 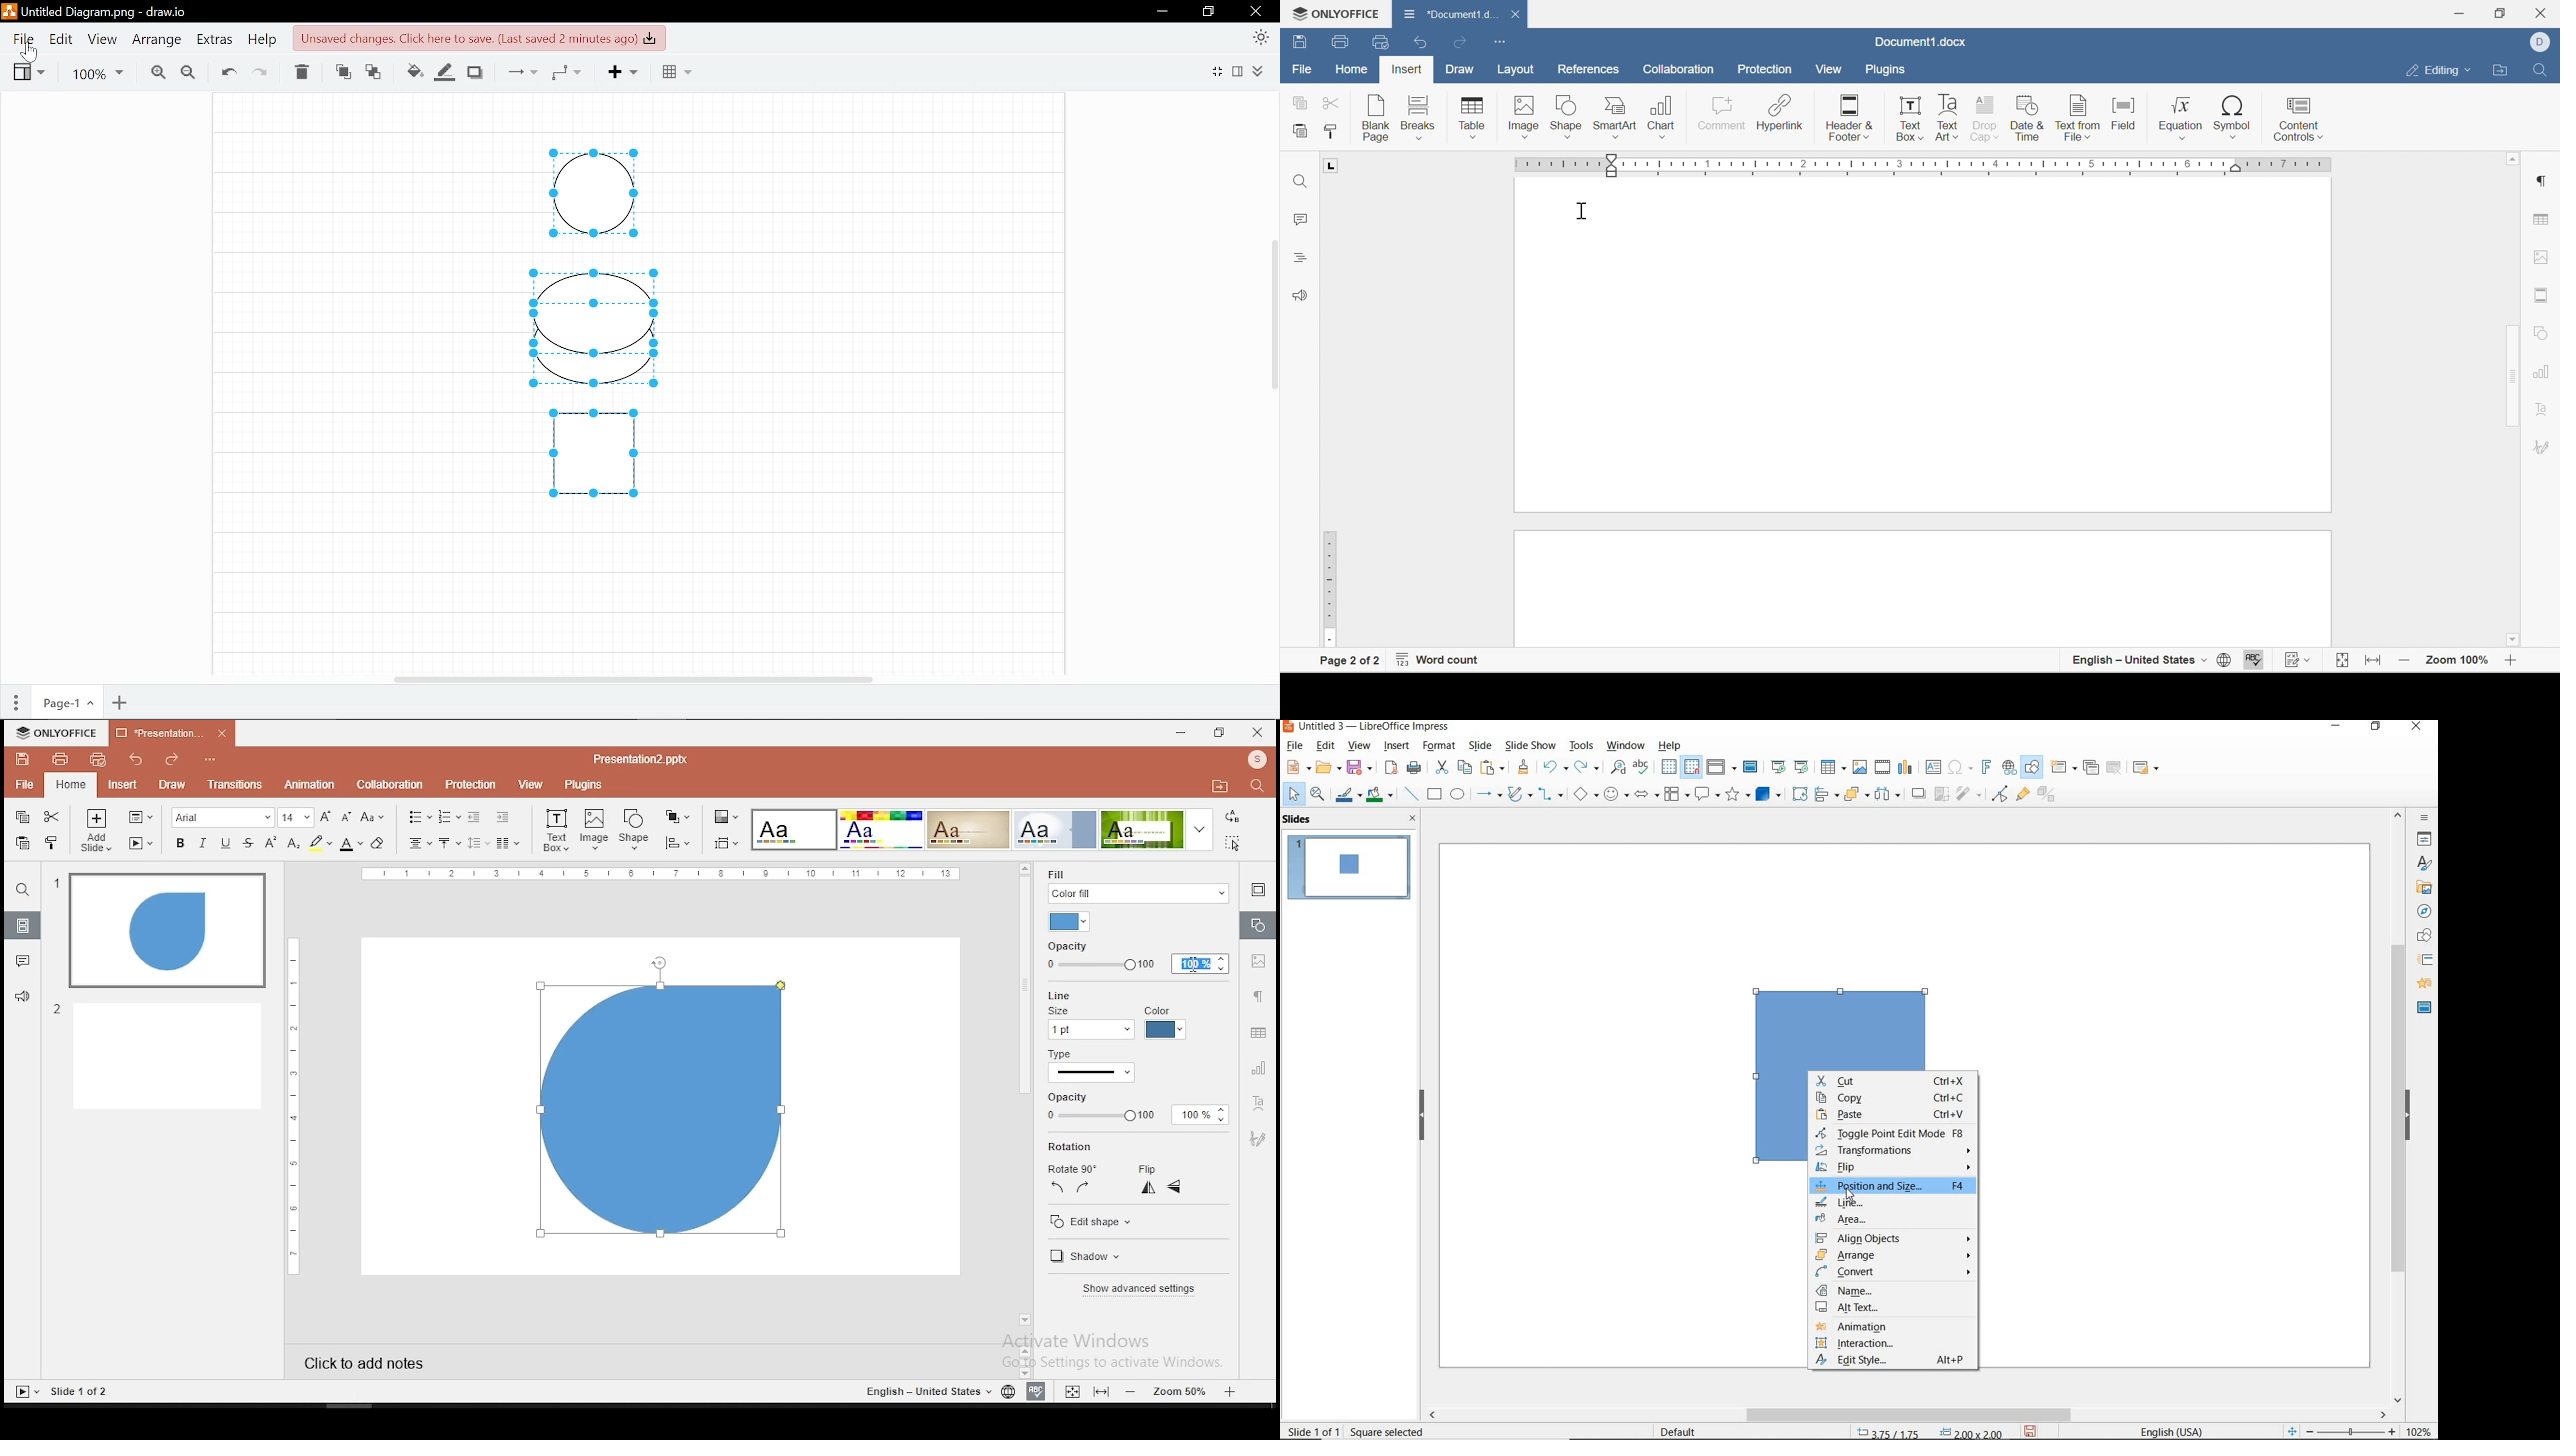 What do you see at coordinates (1892, 1240) in the screenshot?
I see `ALIGN OBJECTS` at bounding box center [1892, 1240].